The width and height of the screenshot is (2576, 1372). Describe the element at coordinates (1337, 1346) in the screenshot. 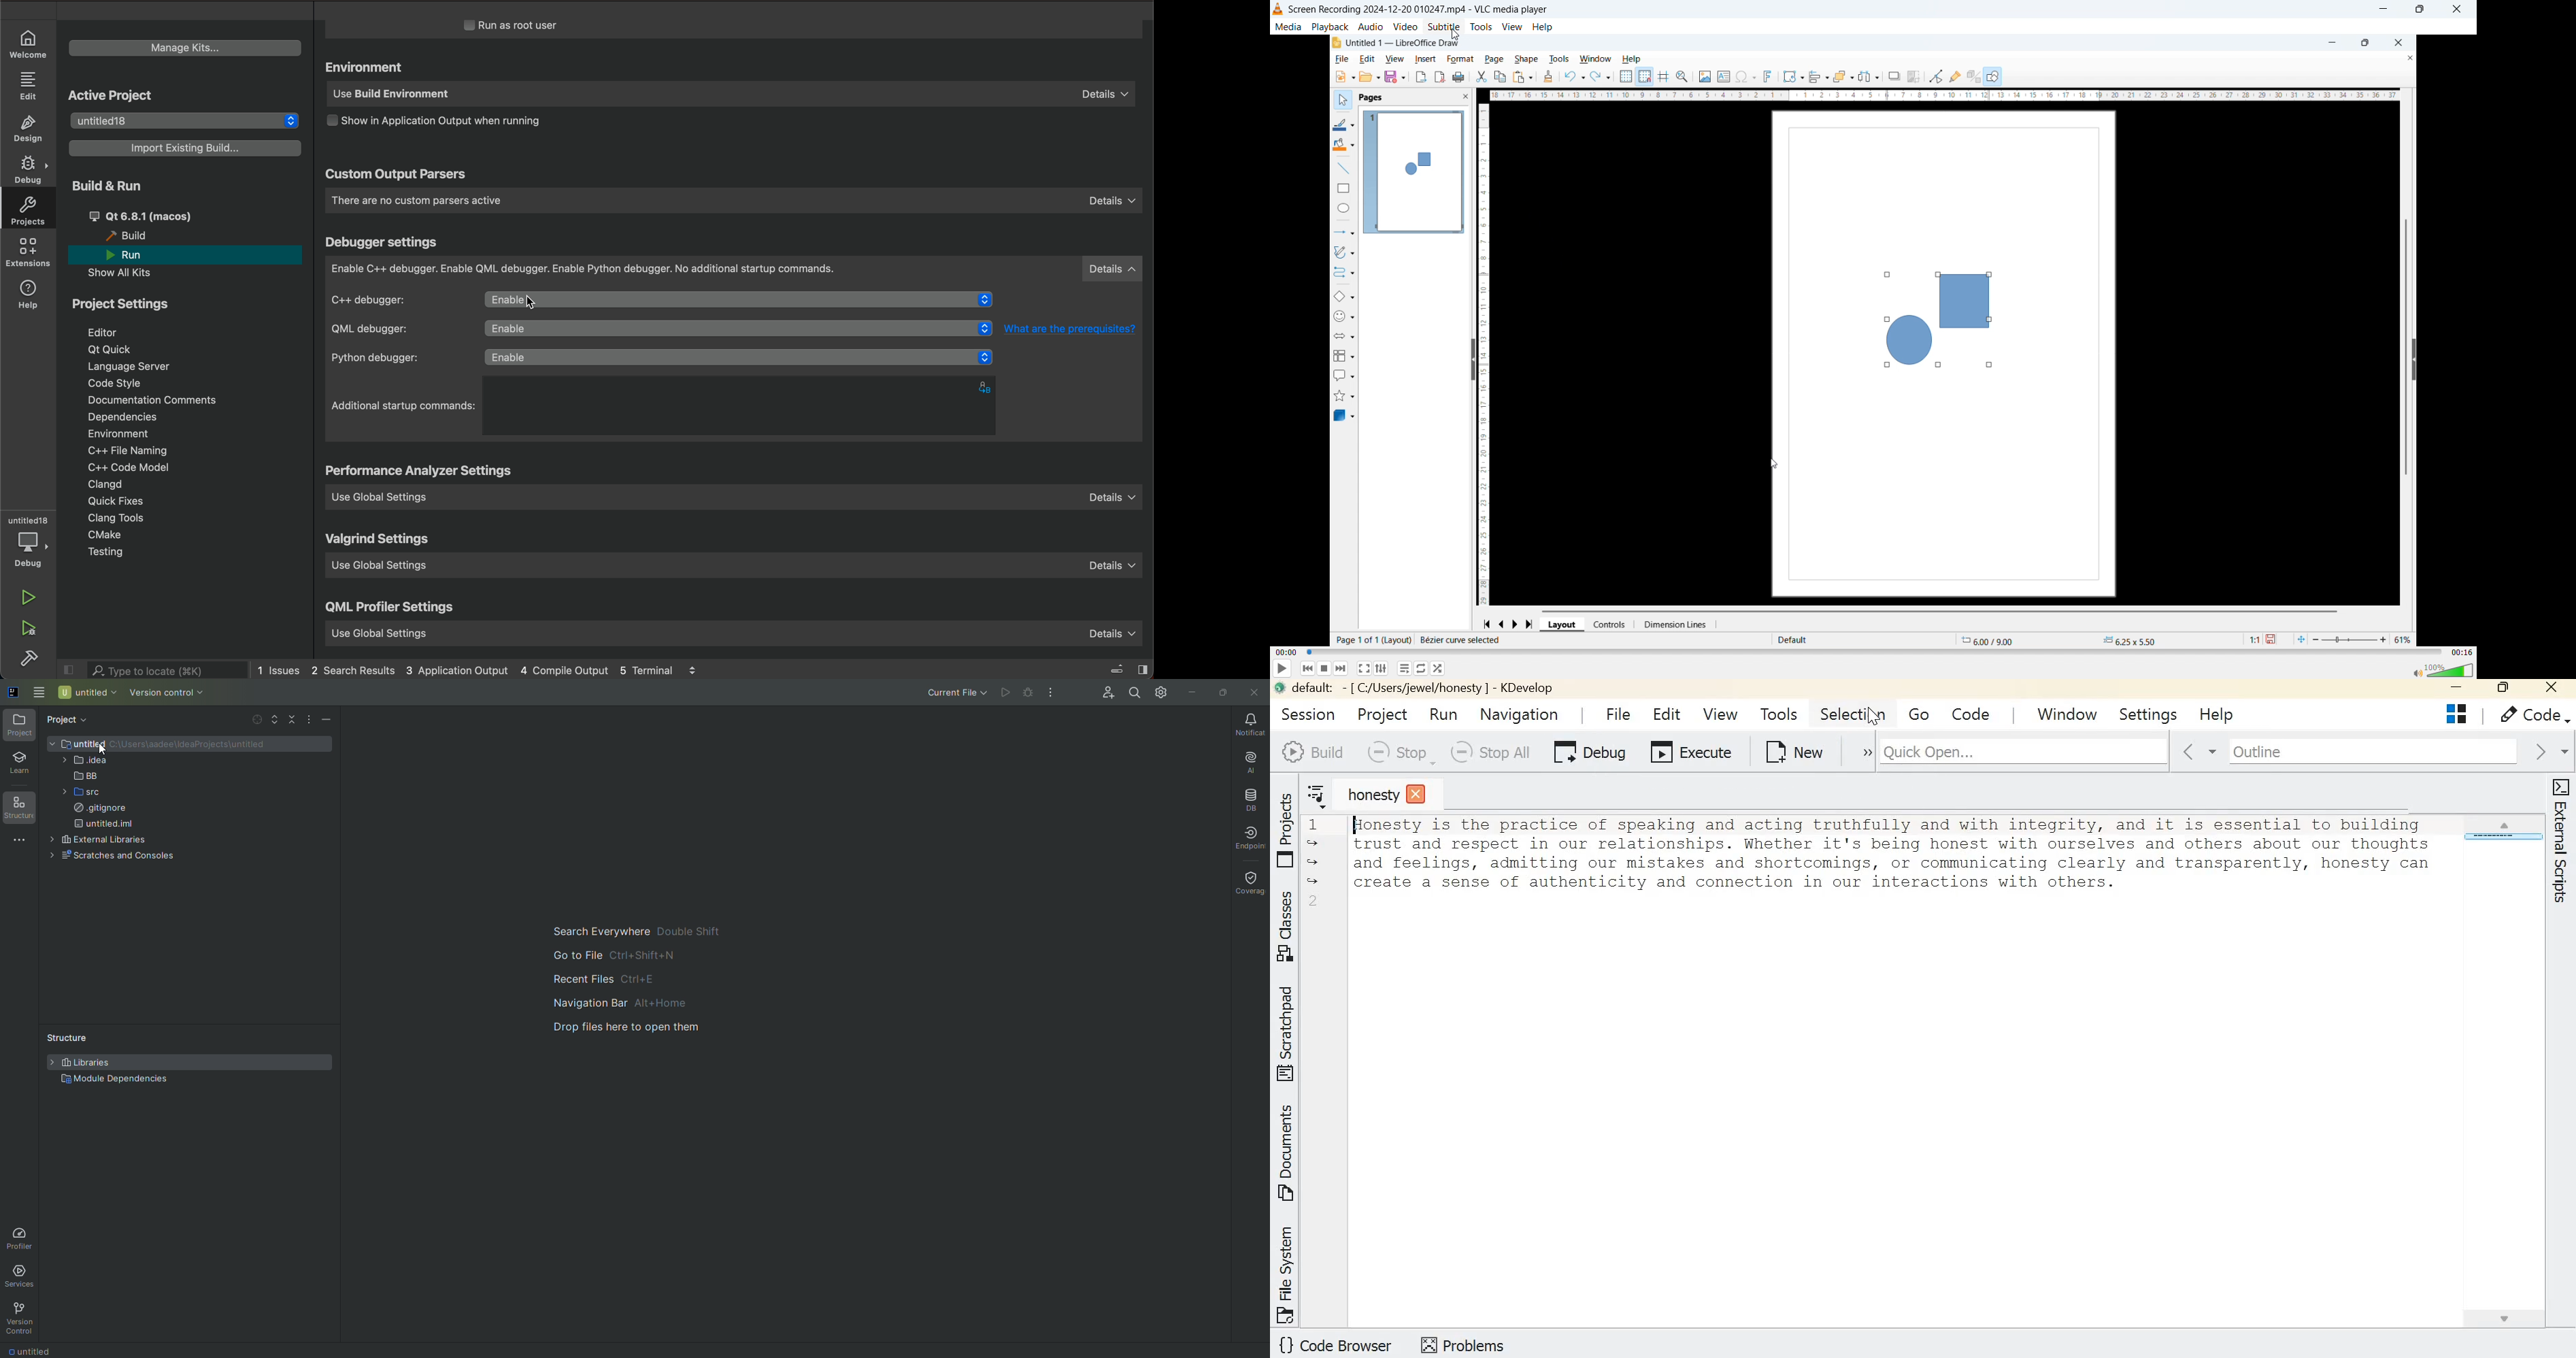

I see `Toggle 'code browser' tool view` at that location.